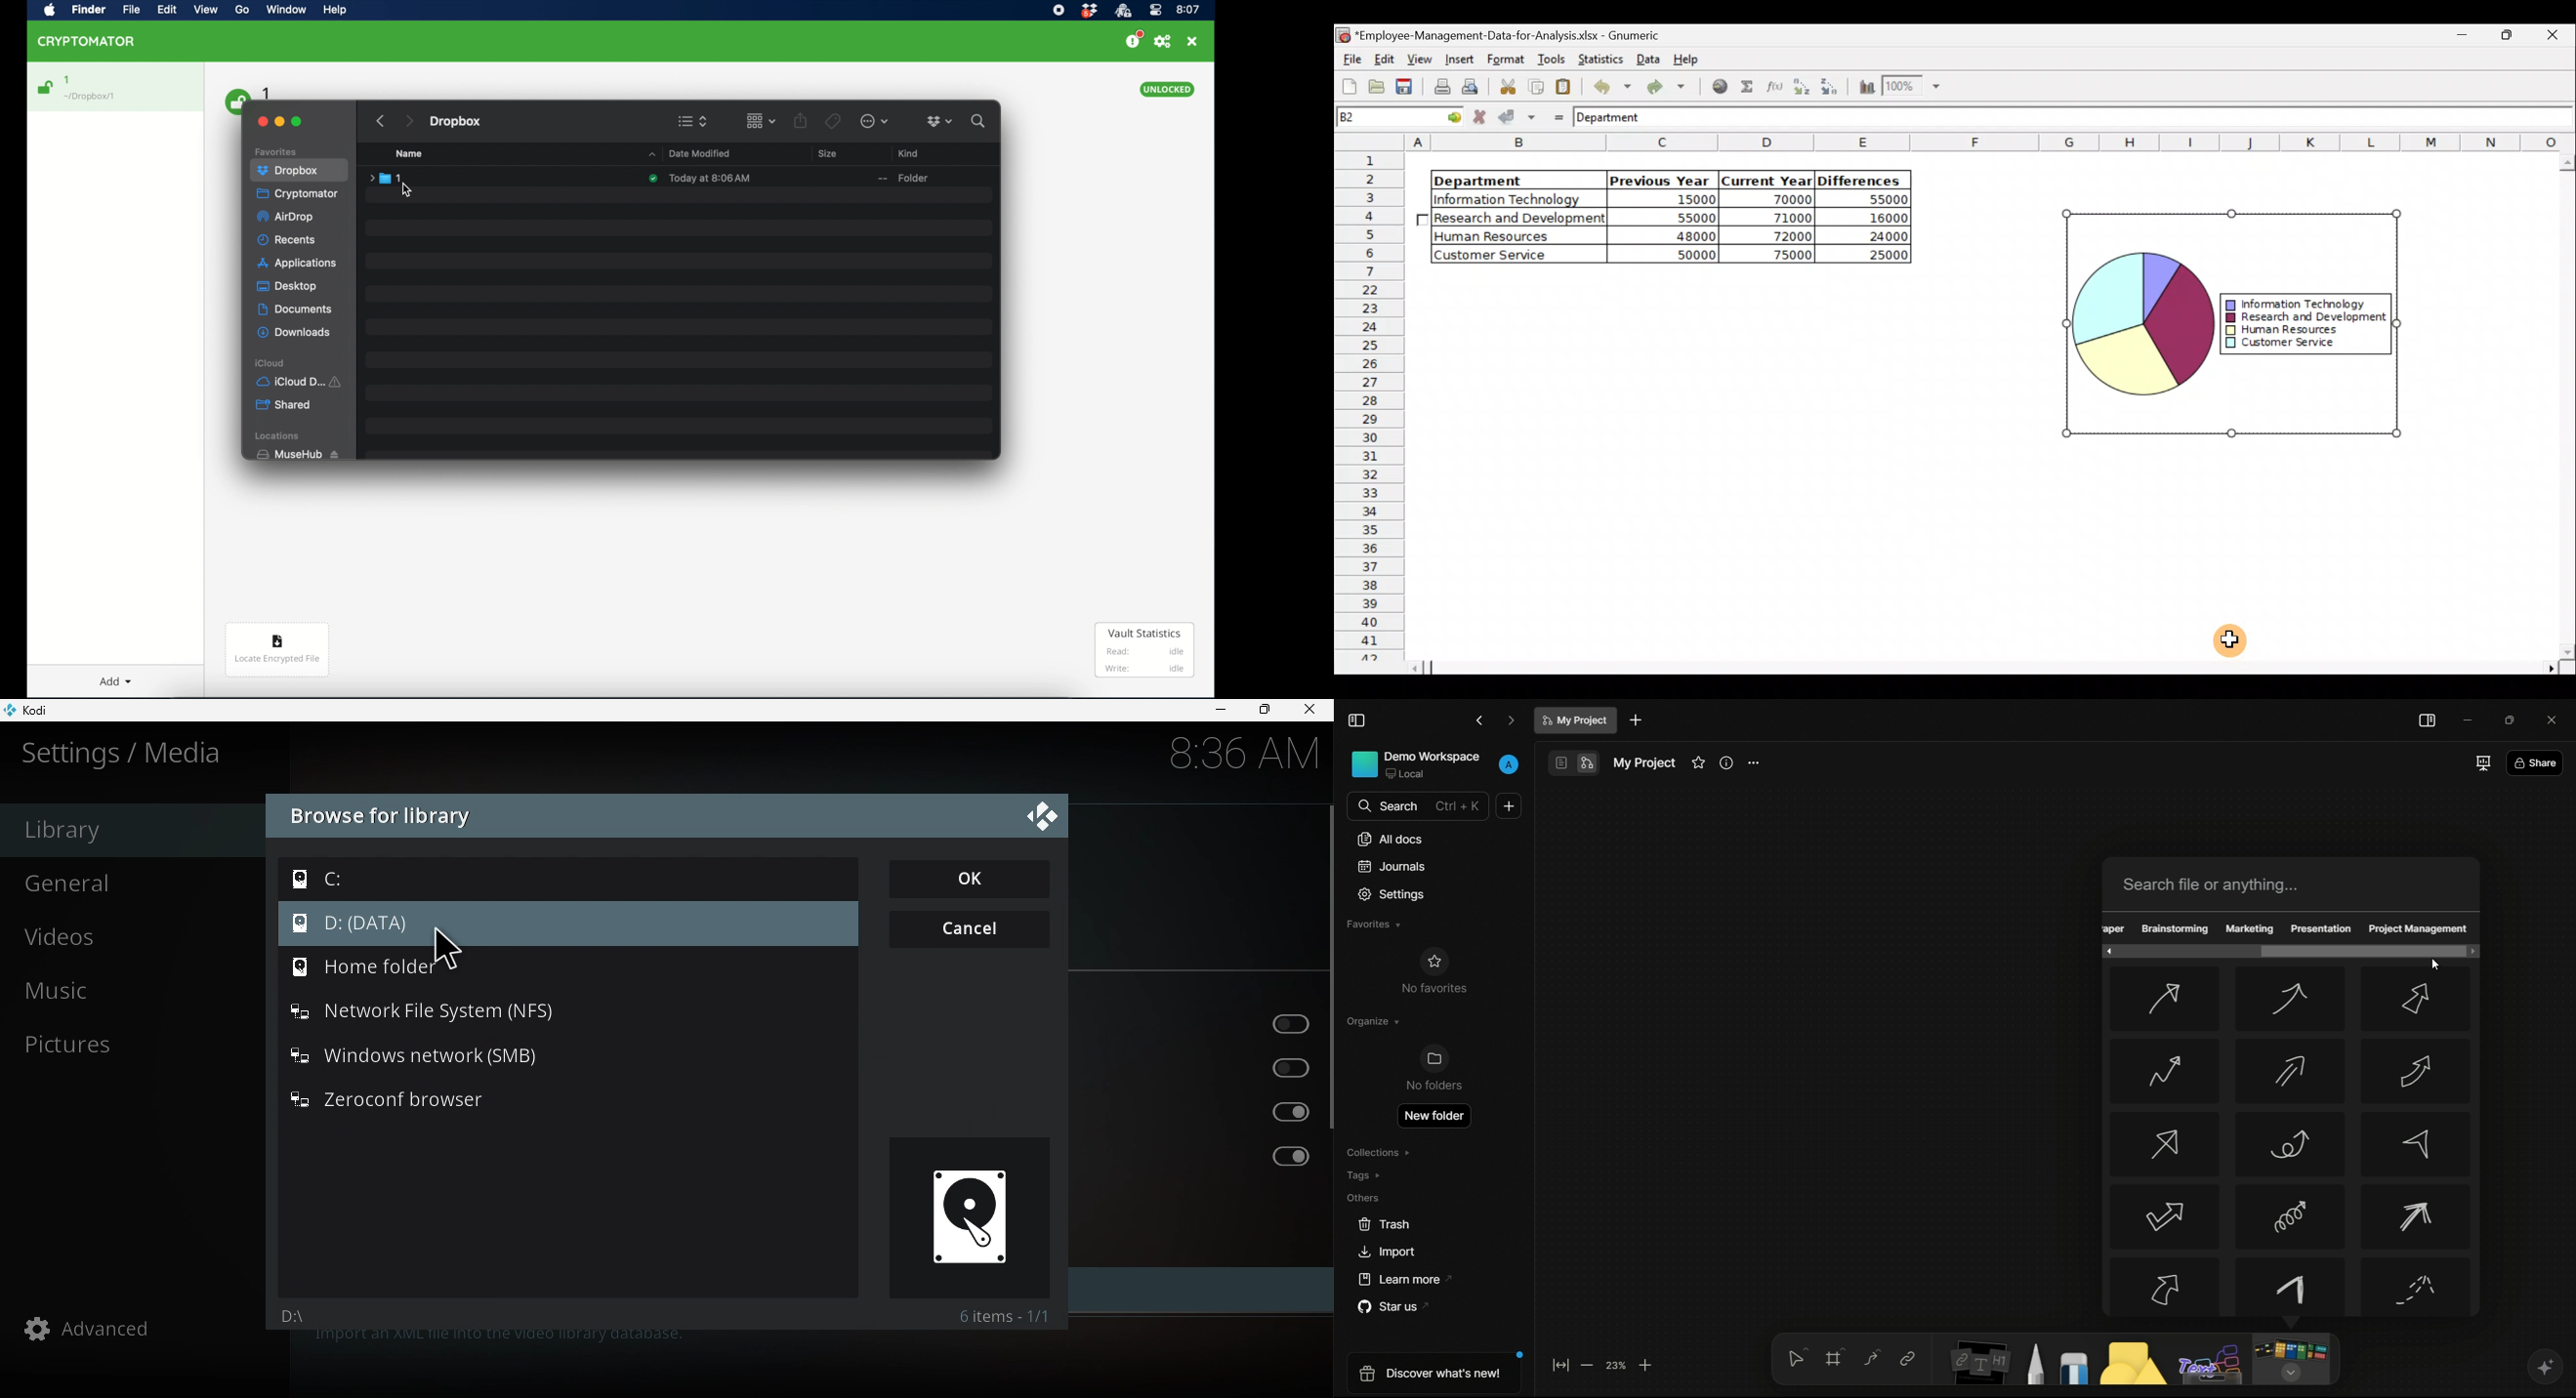  I want to click on Human Resources, so click(1502, 237).